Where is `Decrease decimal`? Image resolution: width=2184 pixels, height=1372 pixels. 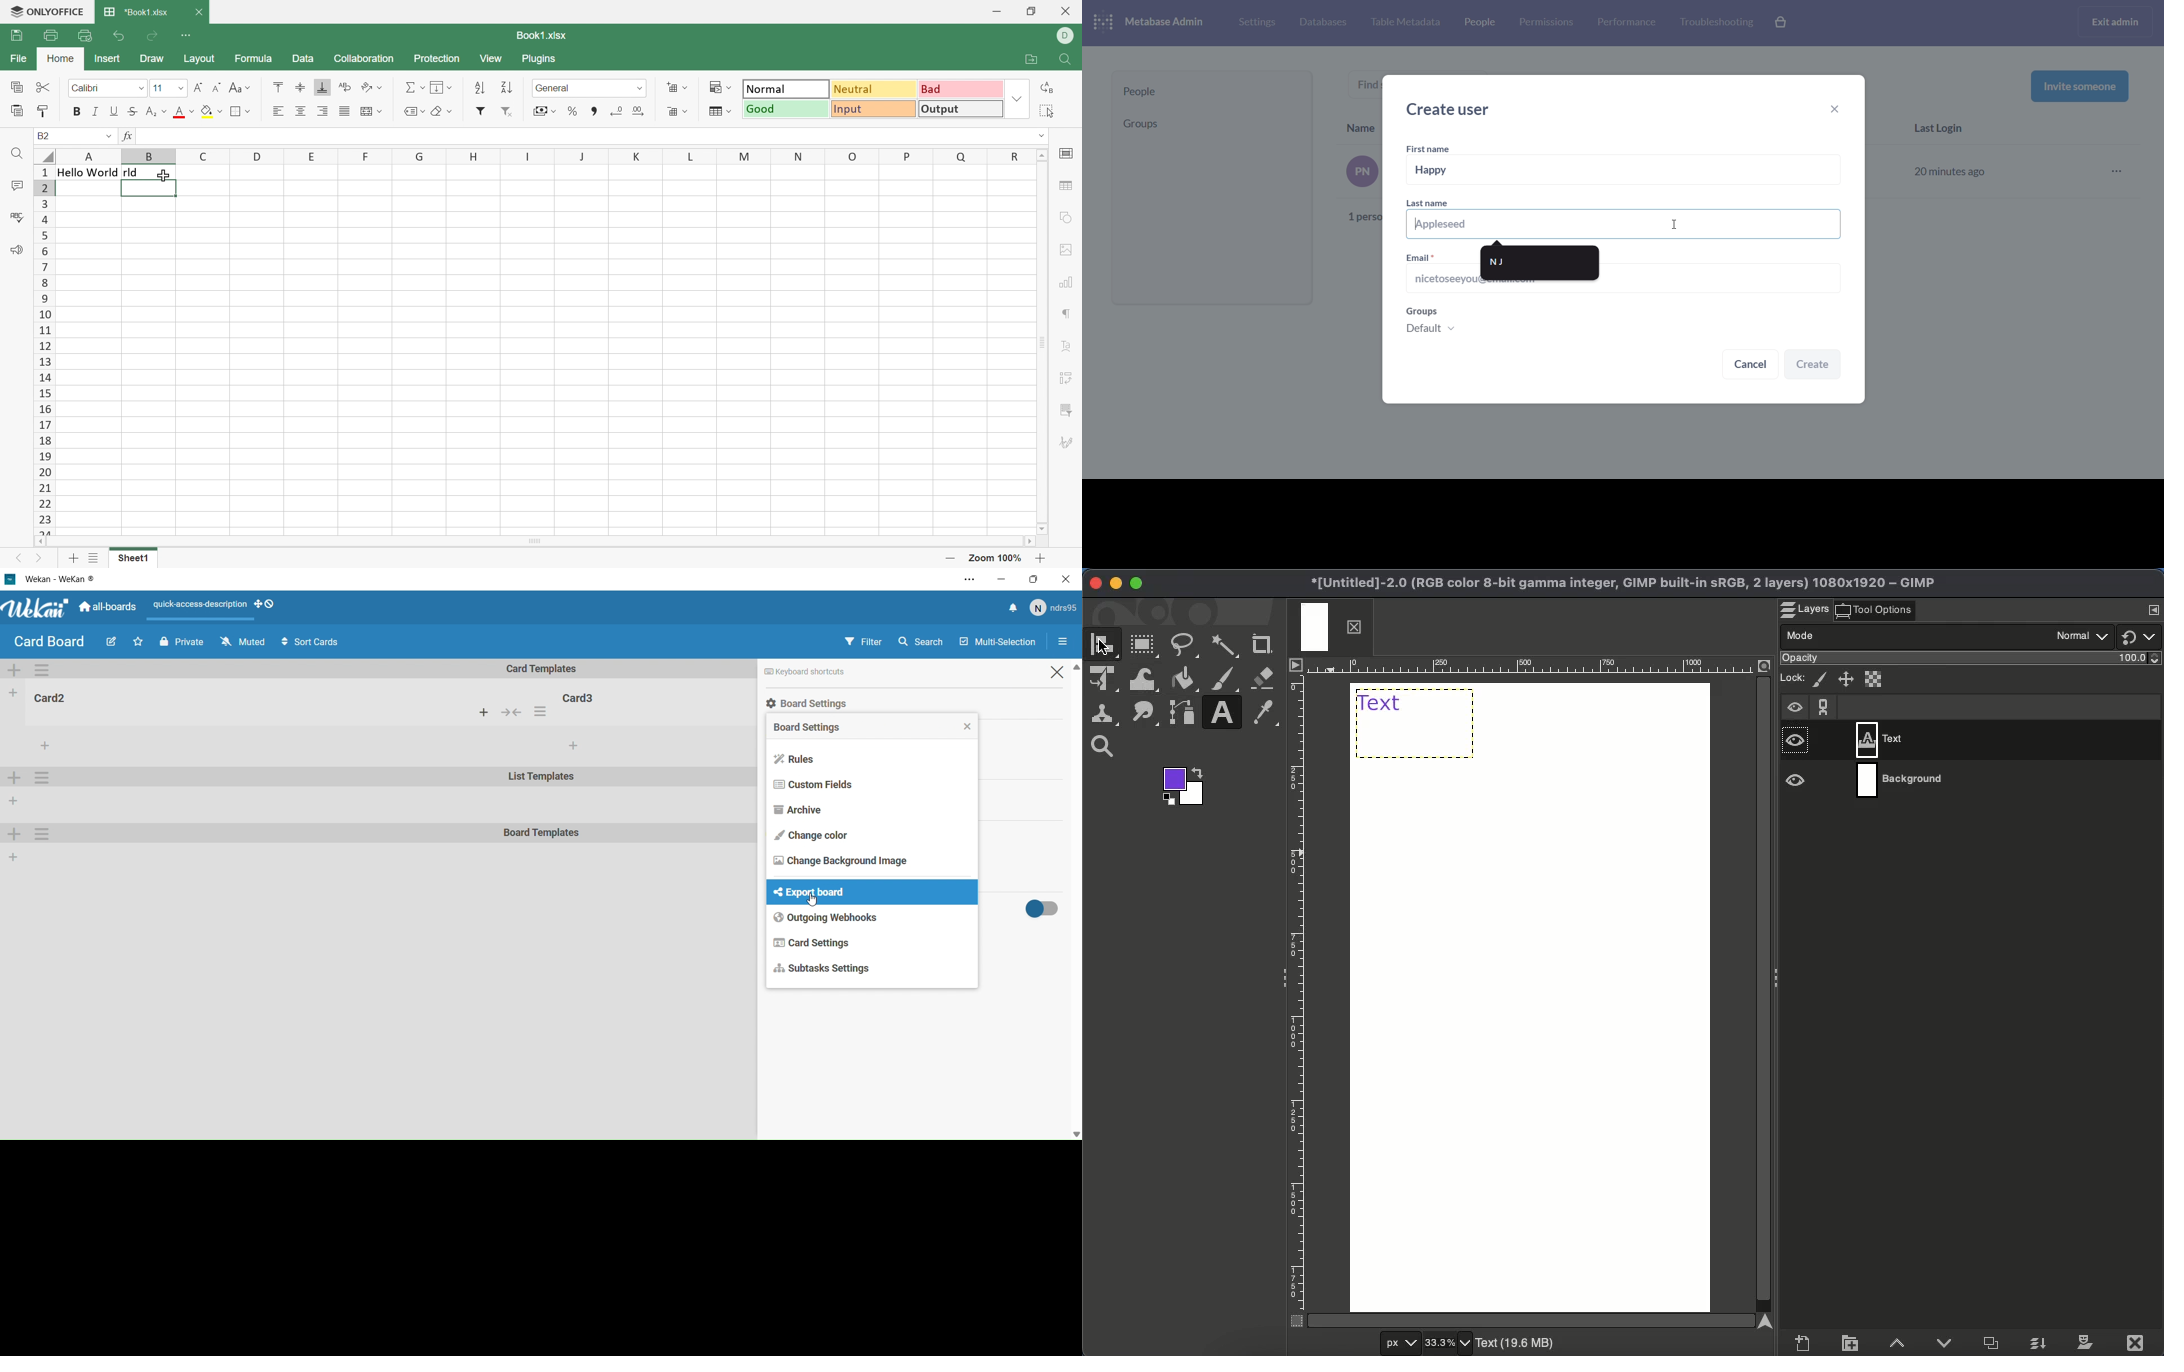 Decrease decimal is located at coordinates (617, 112).